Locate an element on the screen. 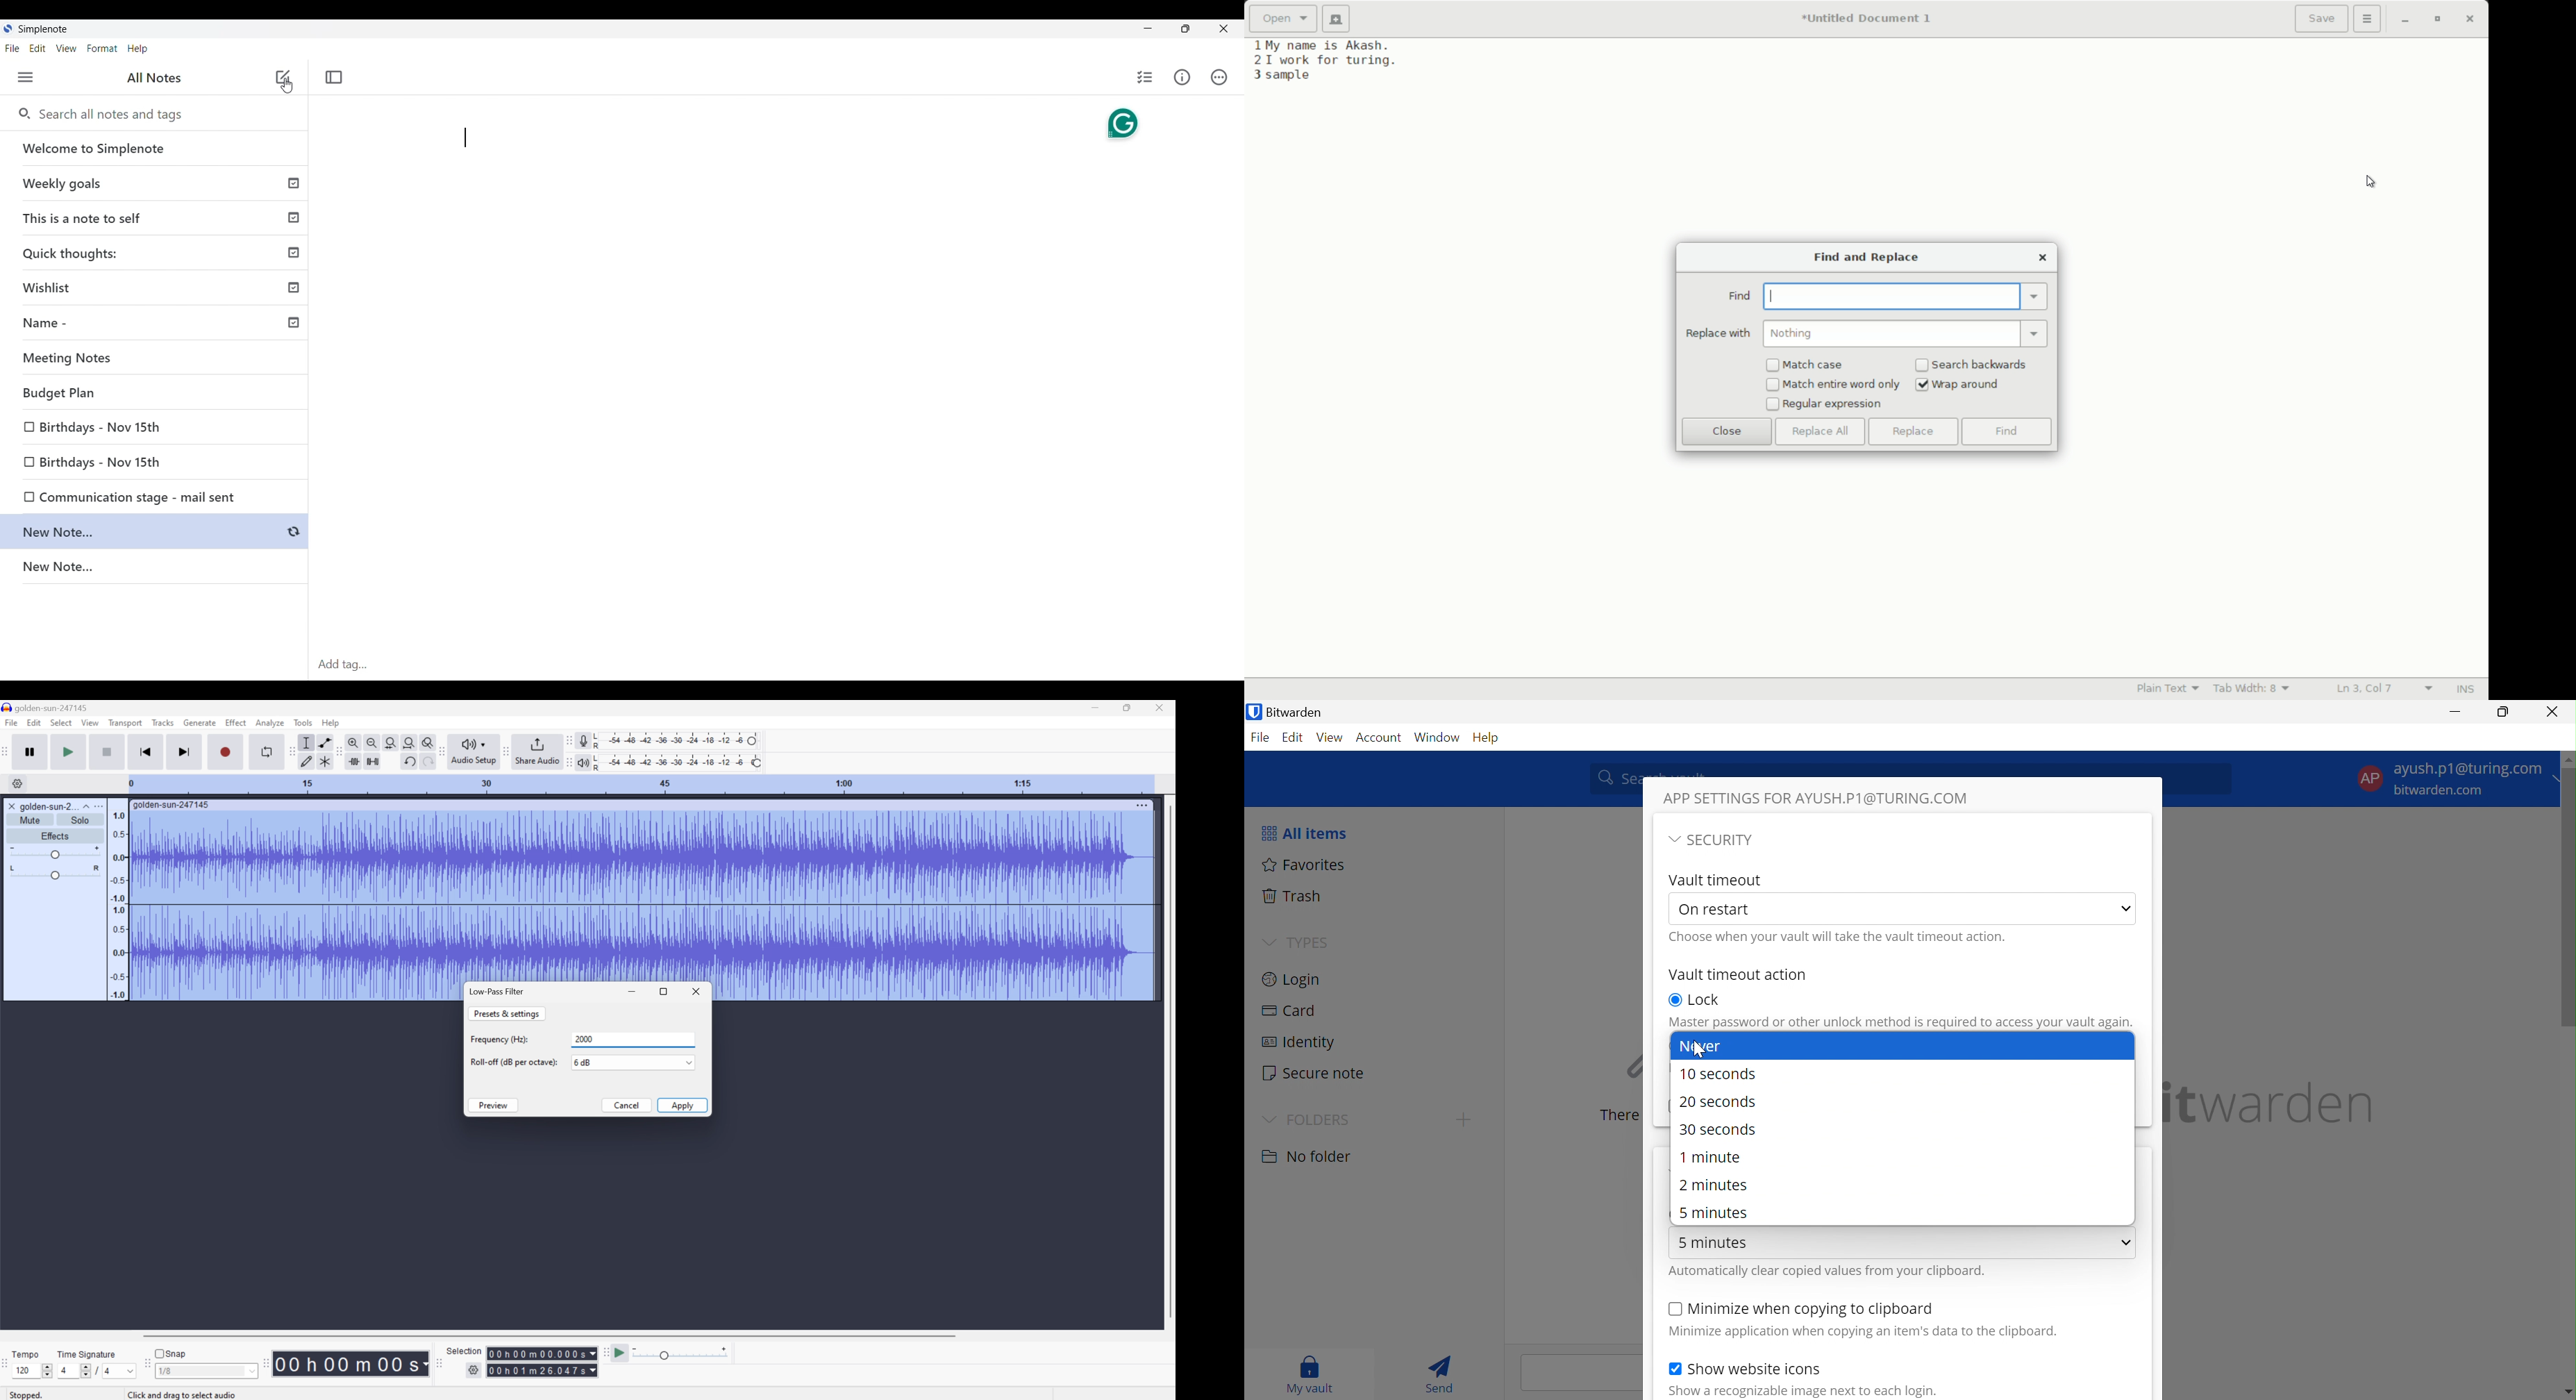 Image resolution: width=2576 pixels, height=1400 pixels. Preview is located at coordinates (494, 1106).